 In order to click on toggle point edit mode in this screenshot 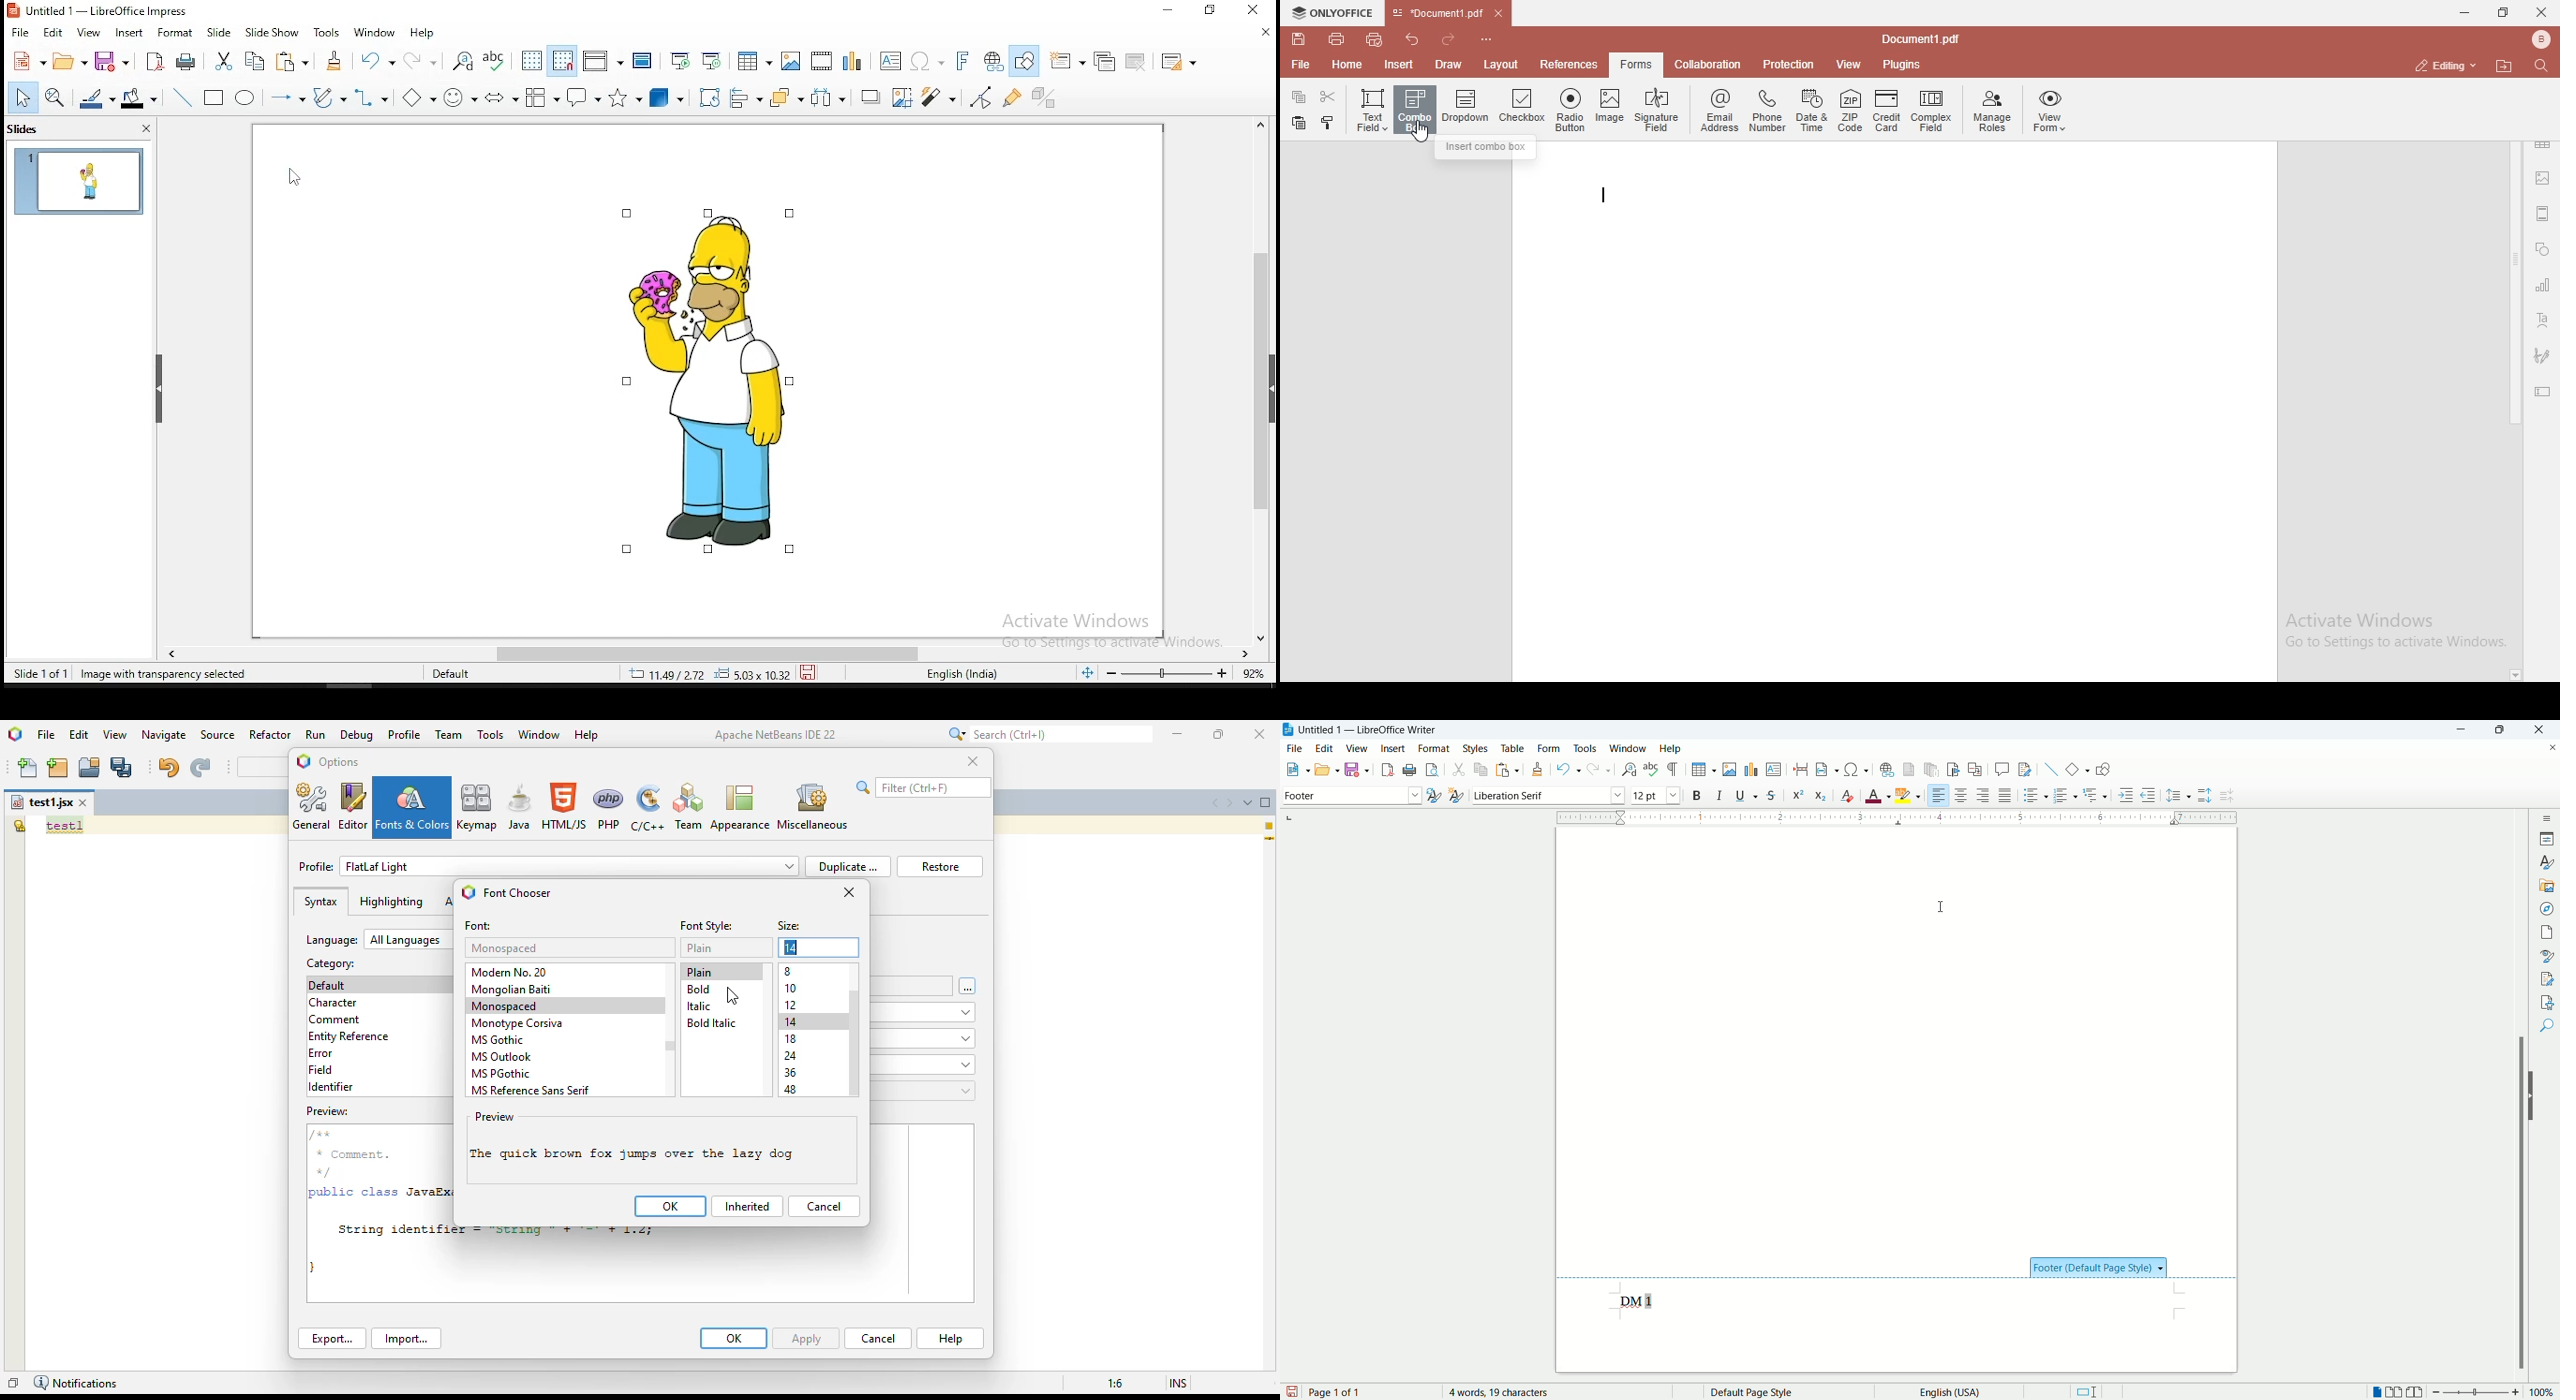, I will do `click(982, 95)`.